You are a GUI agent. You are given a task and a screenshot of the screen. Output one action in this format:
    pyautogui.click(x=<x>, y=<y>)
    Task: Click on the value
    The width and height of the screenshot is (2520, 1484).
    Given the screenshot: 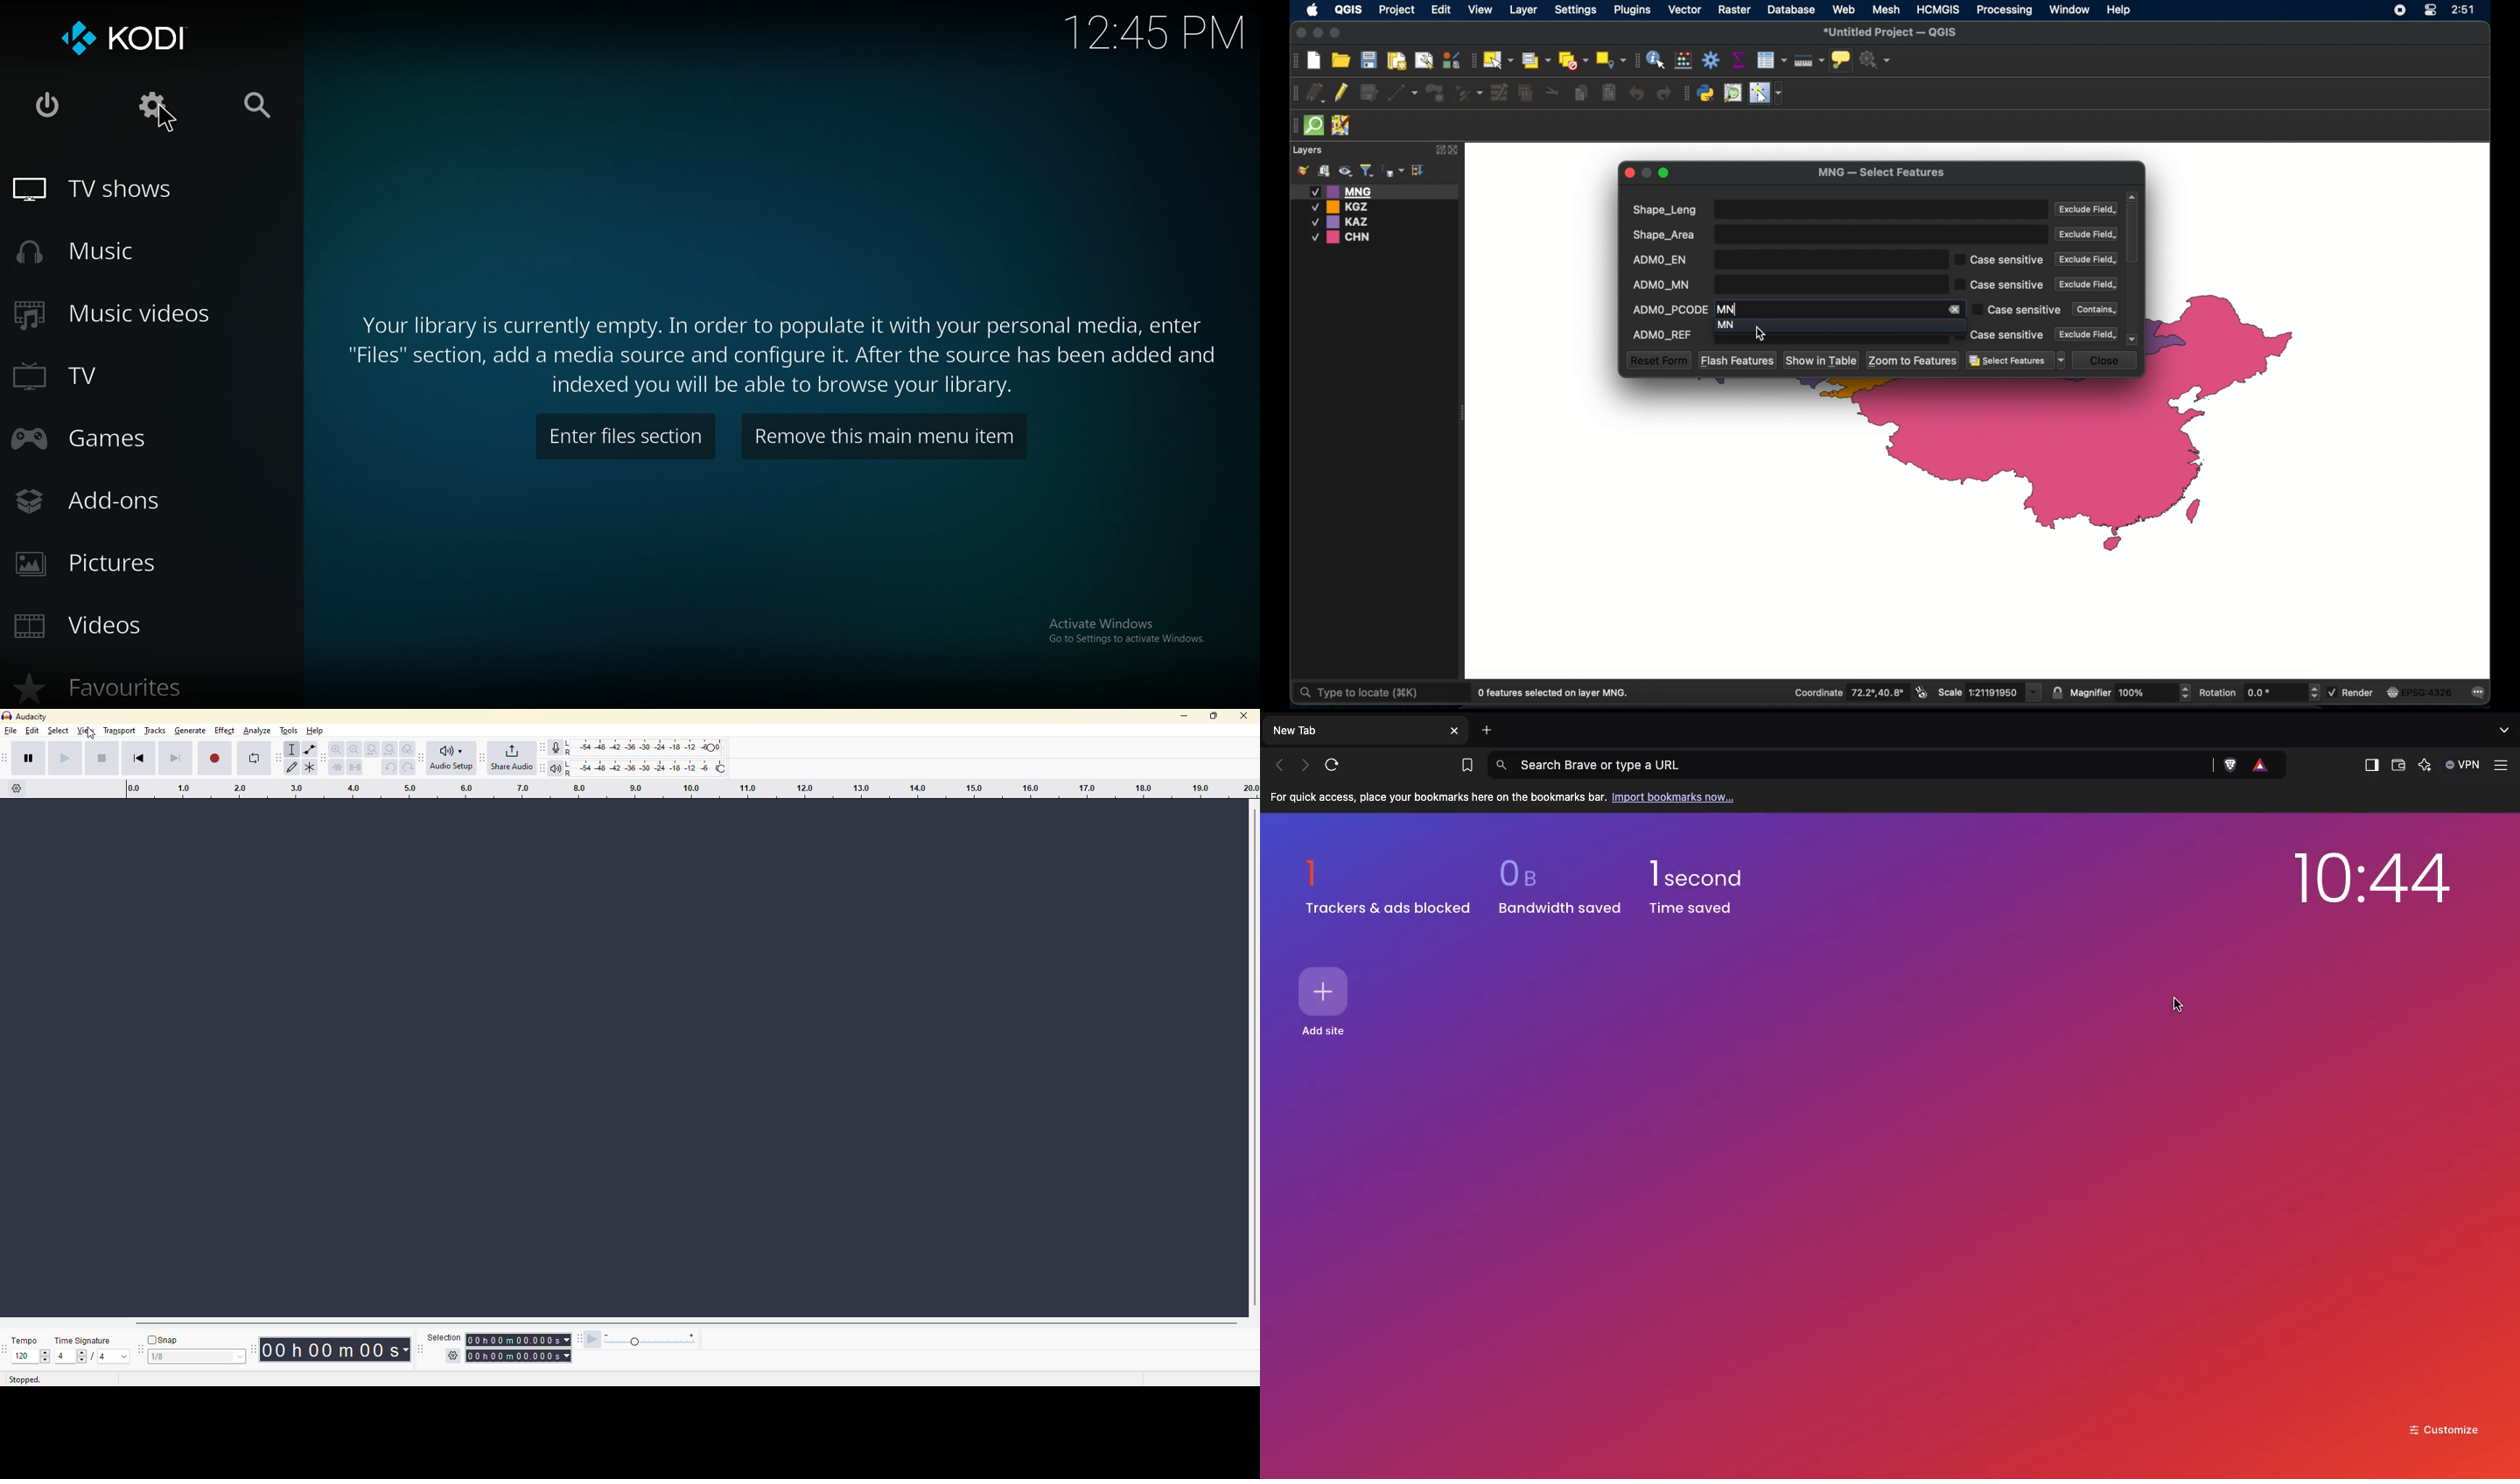 What is the action you would take?
    pyautogui.click(x=28, y=1357)
    